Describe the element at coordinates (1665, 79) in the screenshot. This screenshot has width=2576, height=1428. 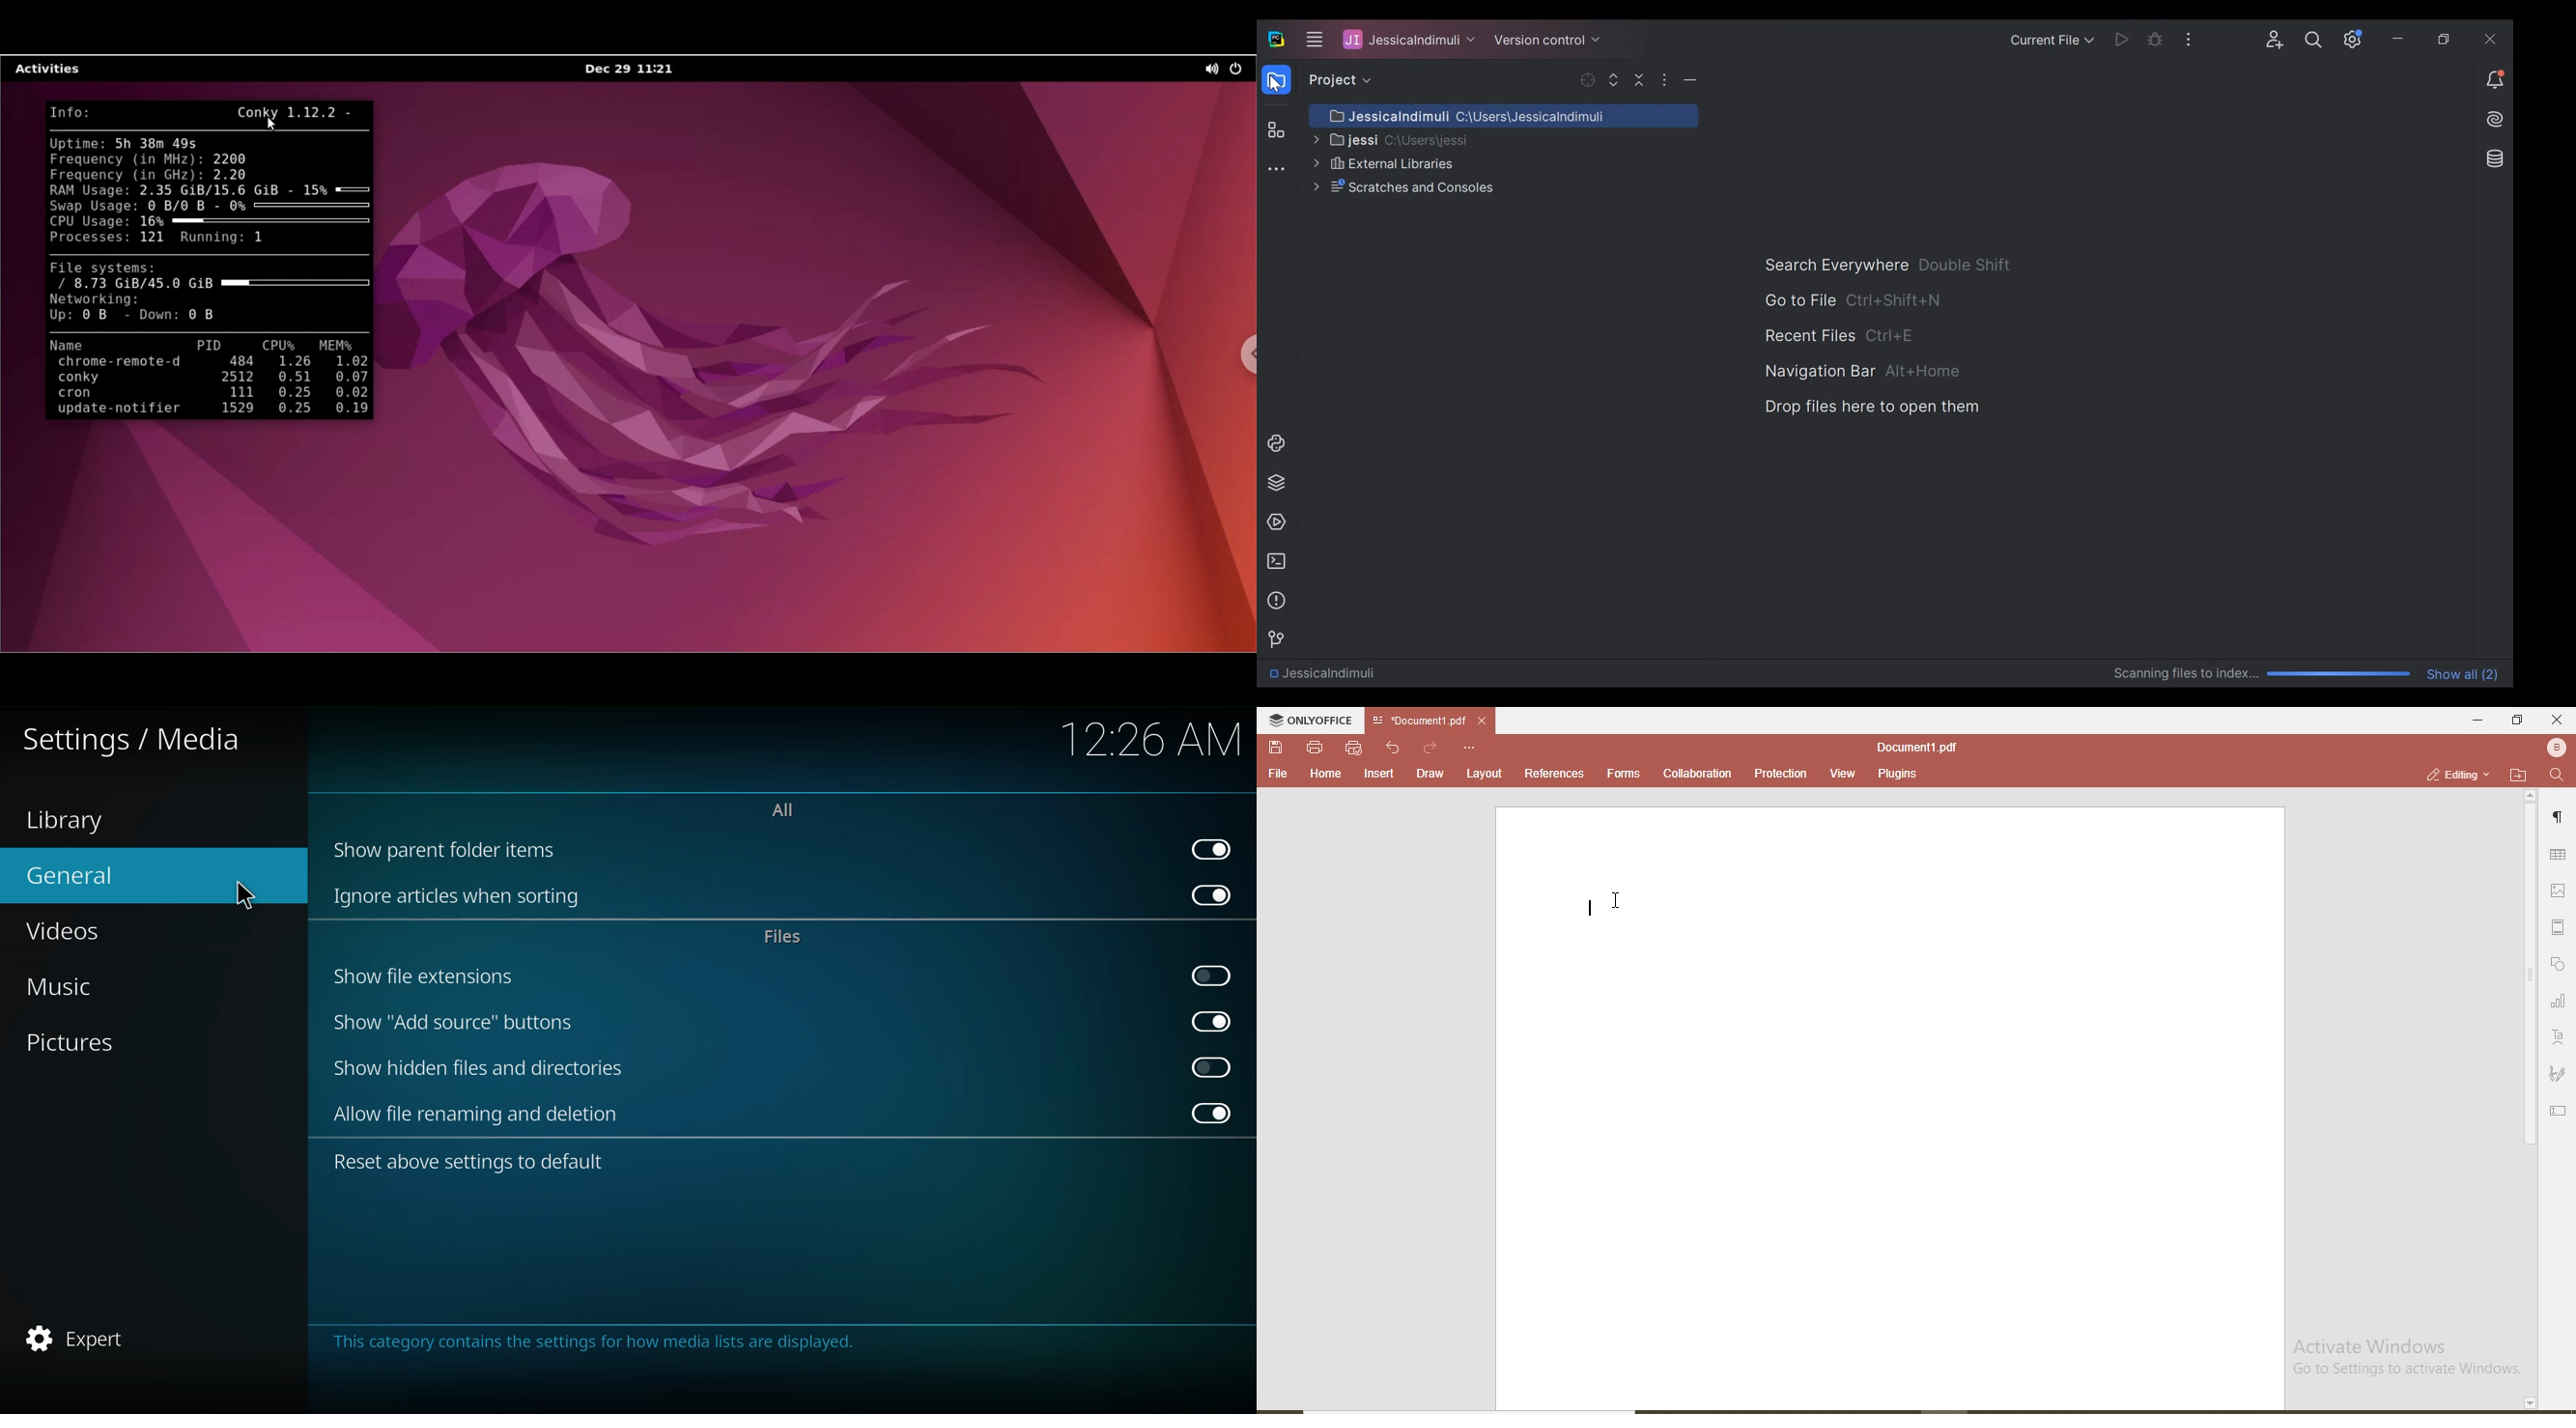
I see `More Options` at that location.